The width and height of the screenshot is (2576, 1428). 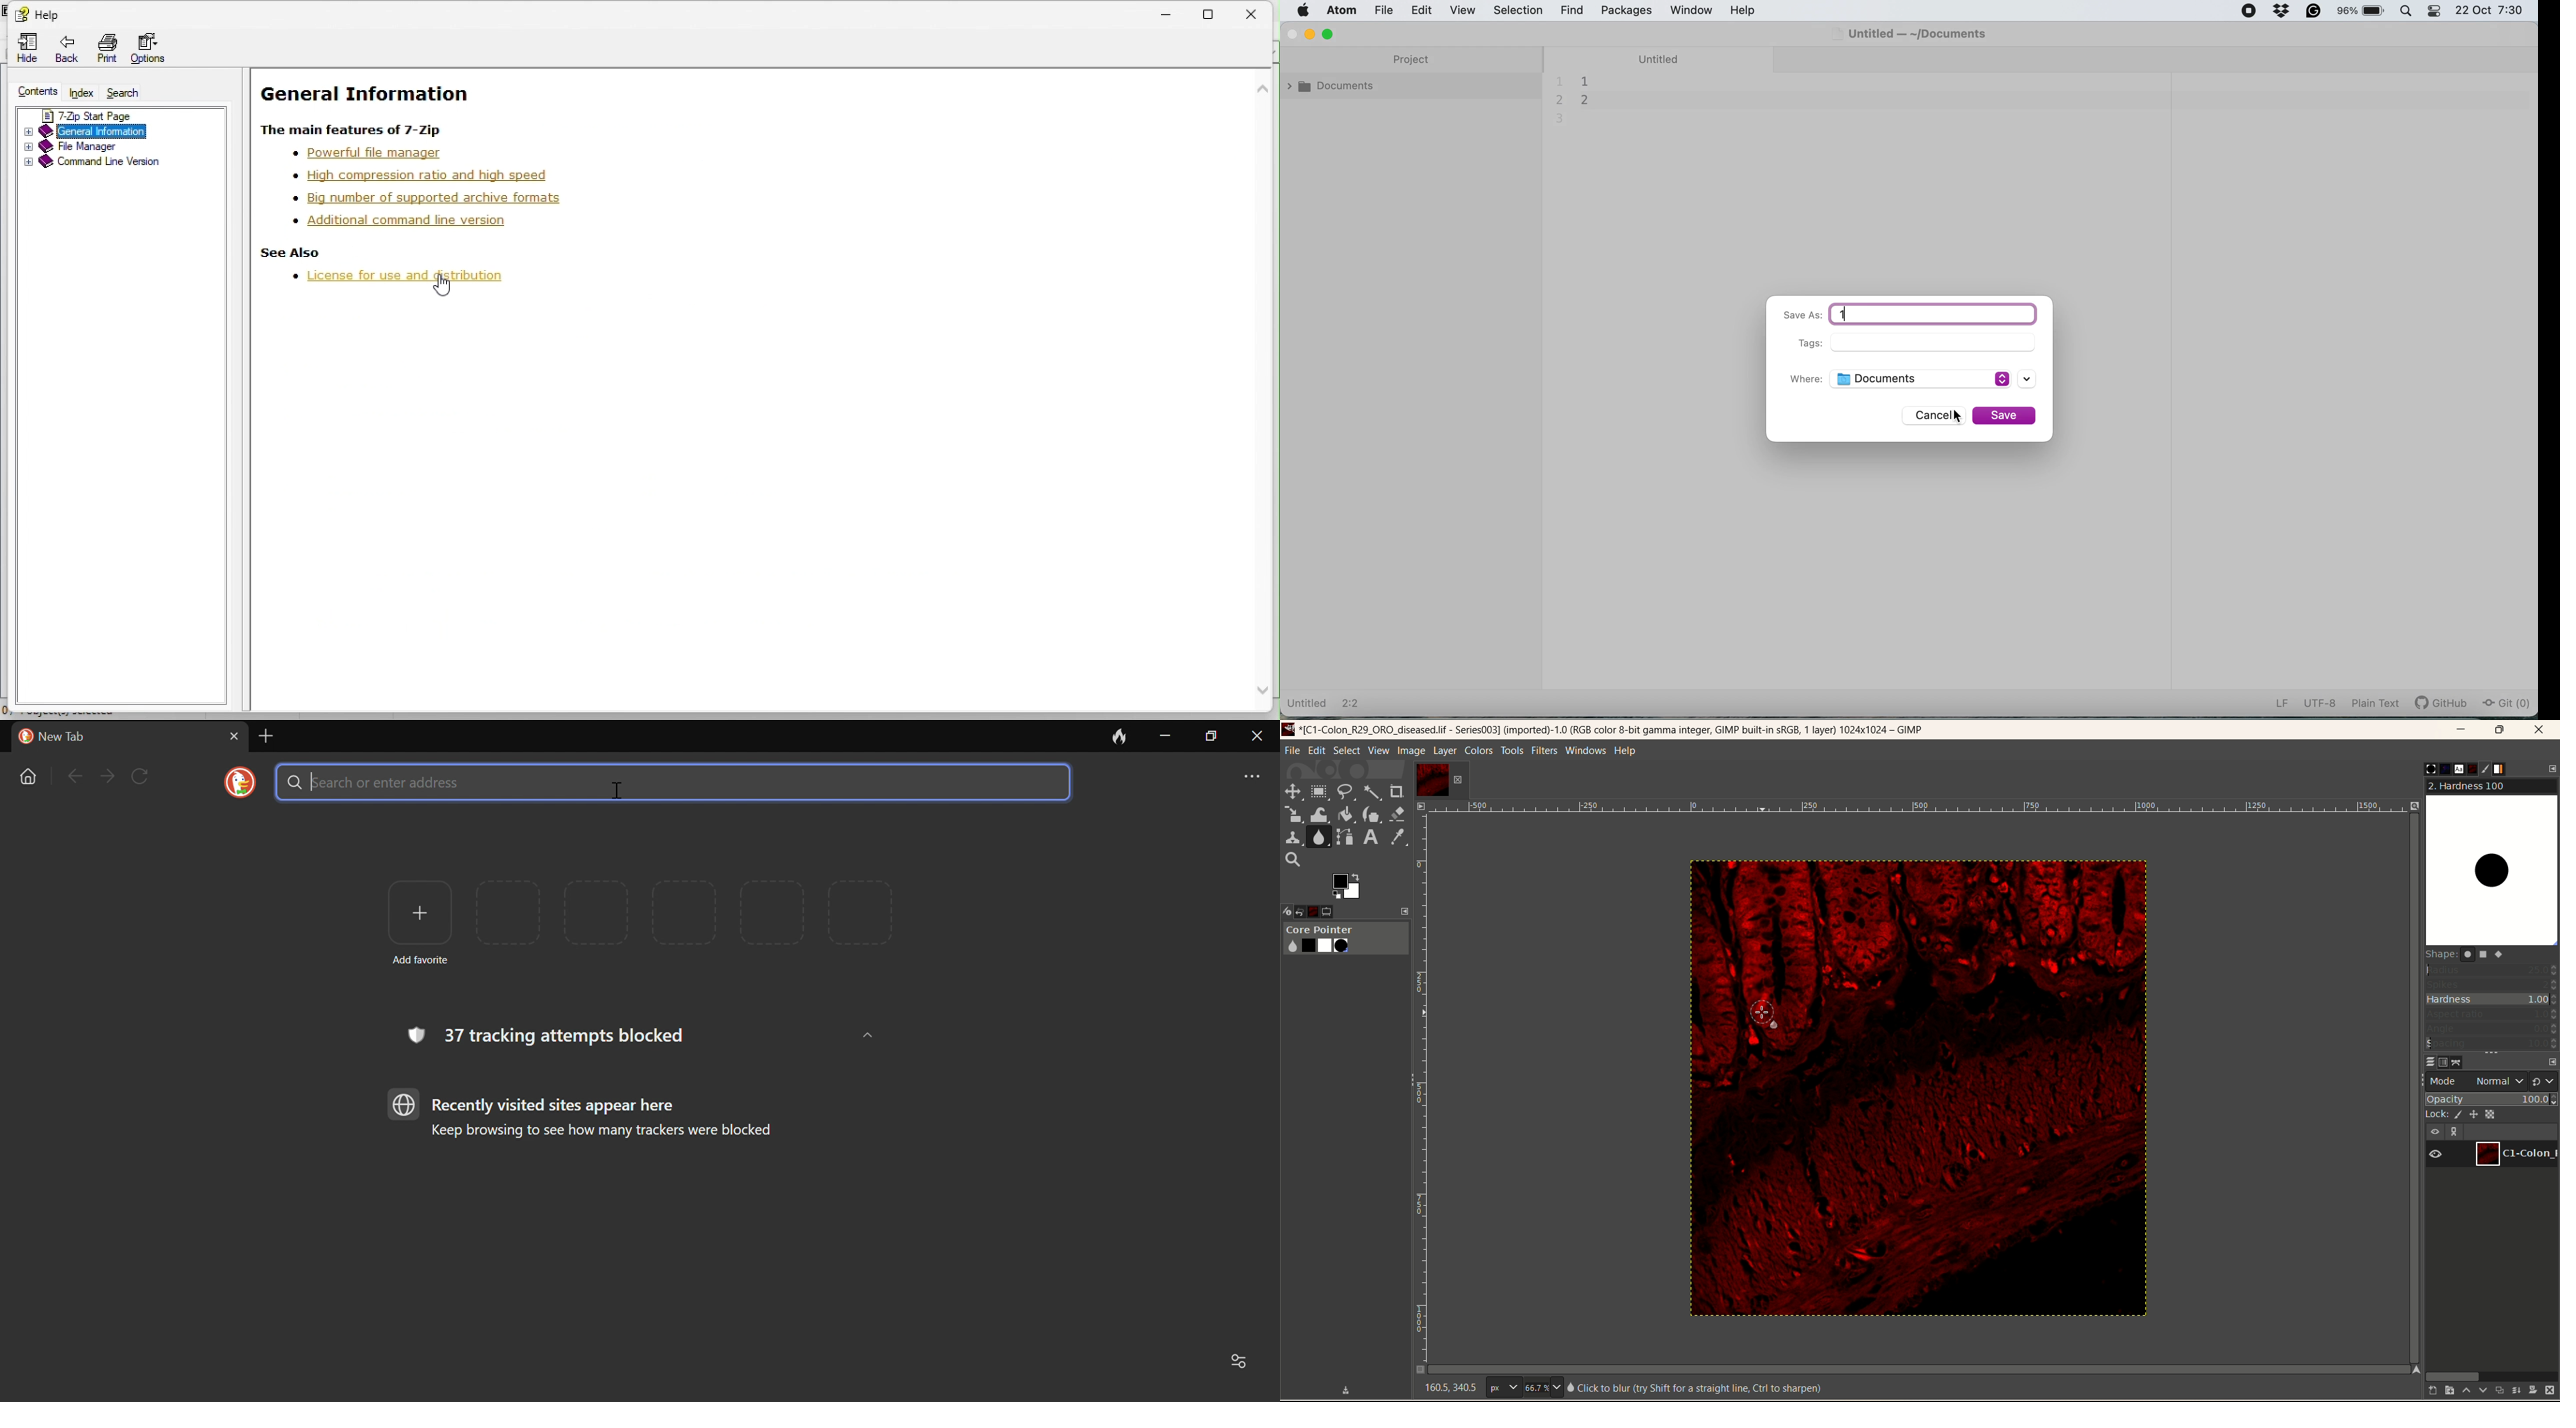 I want to click on Close current tab, so click(x=235, y=736).